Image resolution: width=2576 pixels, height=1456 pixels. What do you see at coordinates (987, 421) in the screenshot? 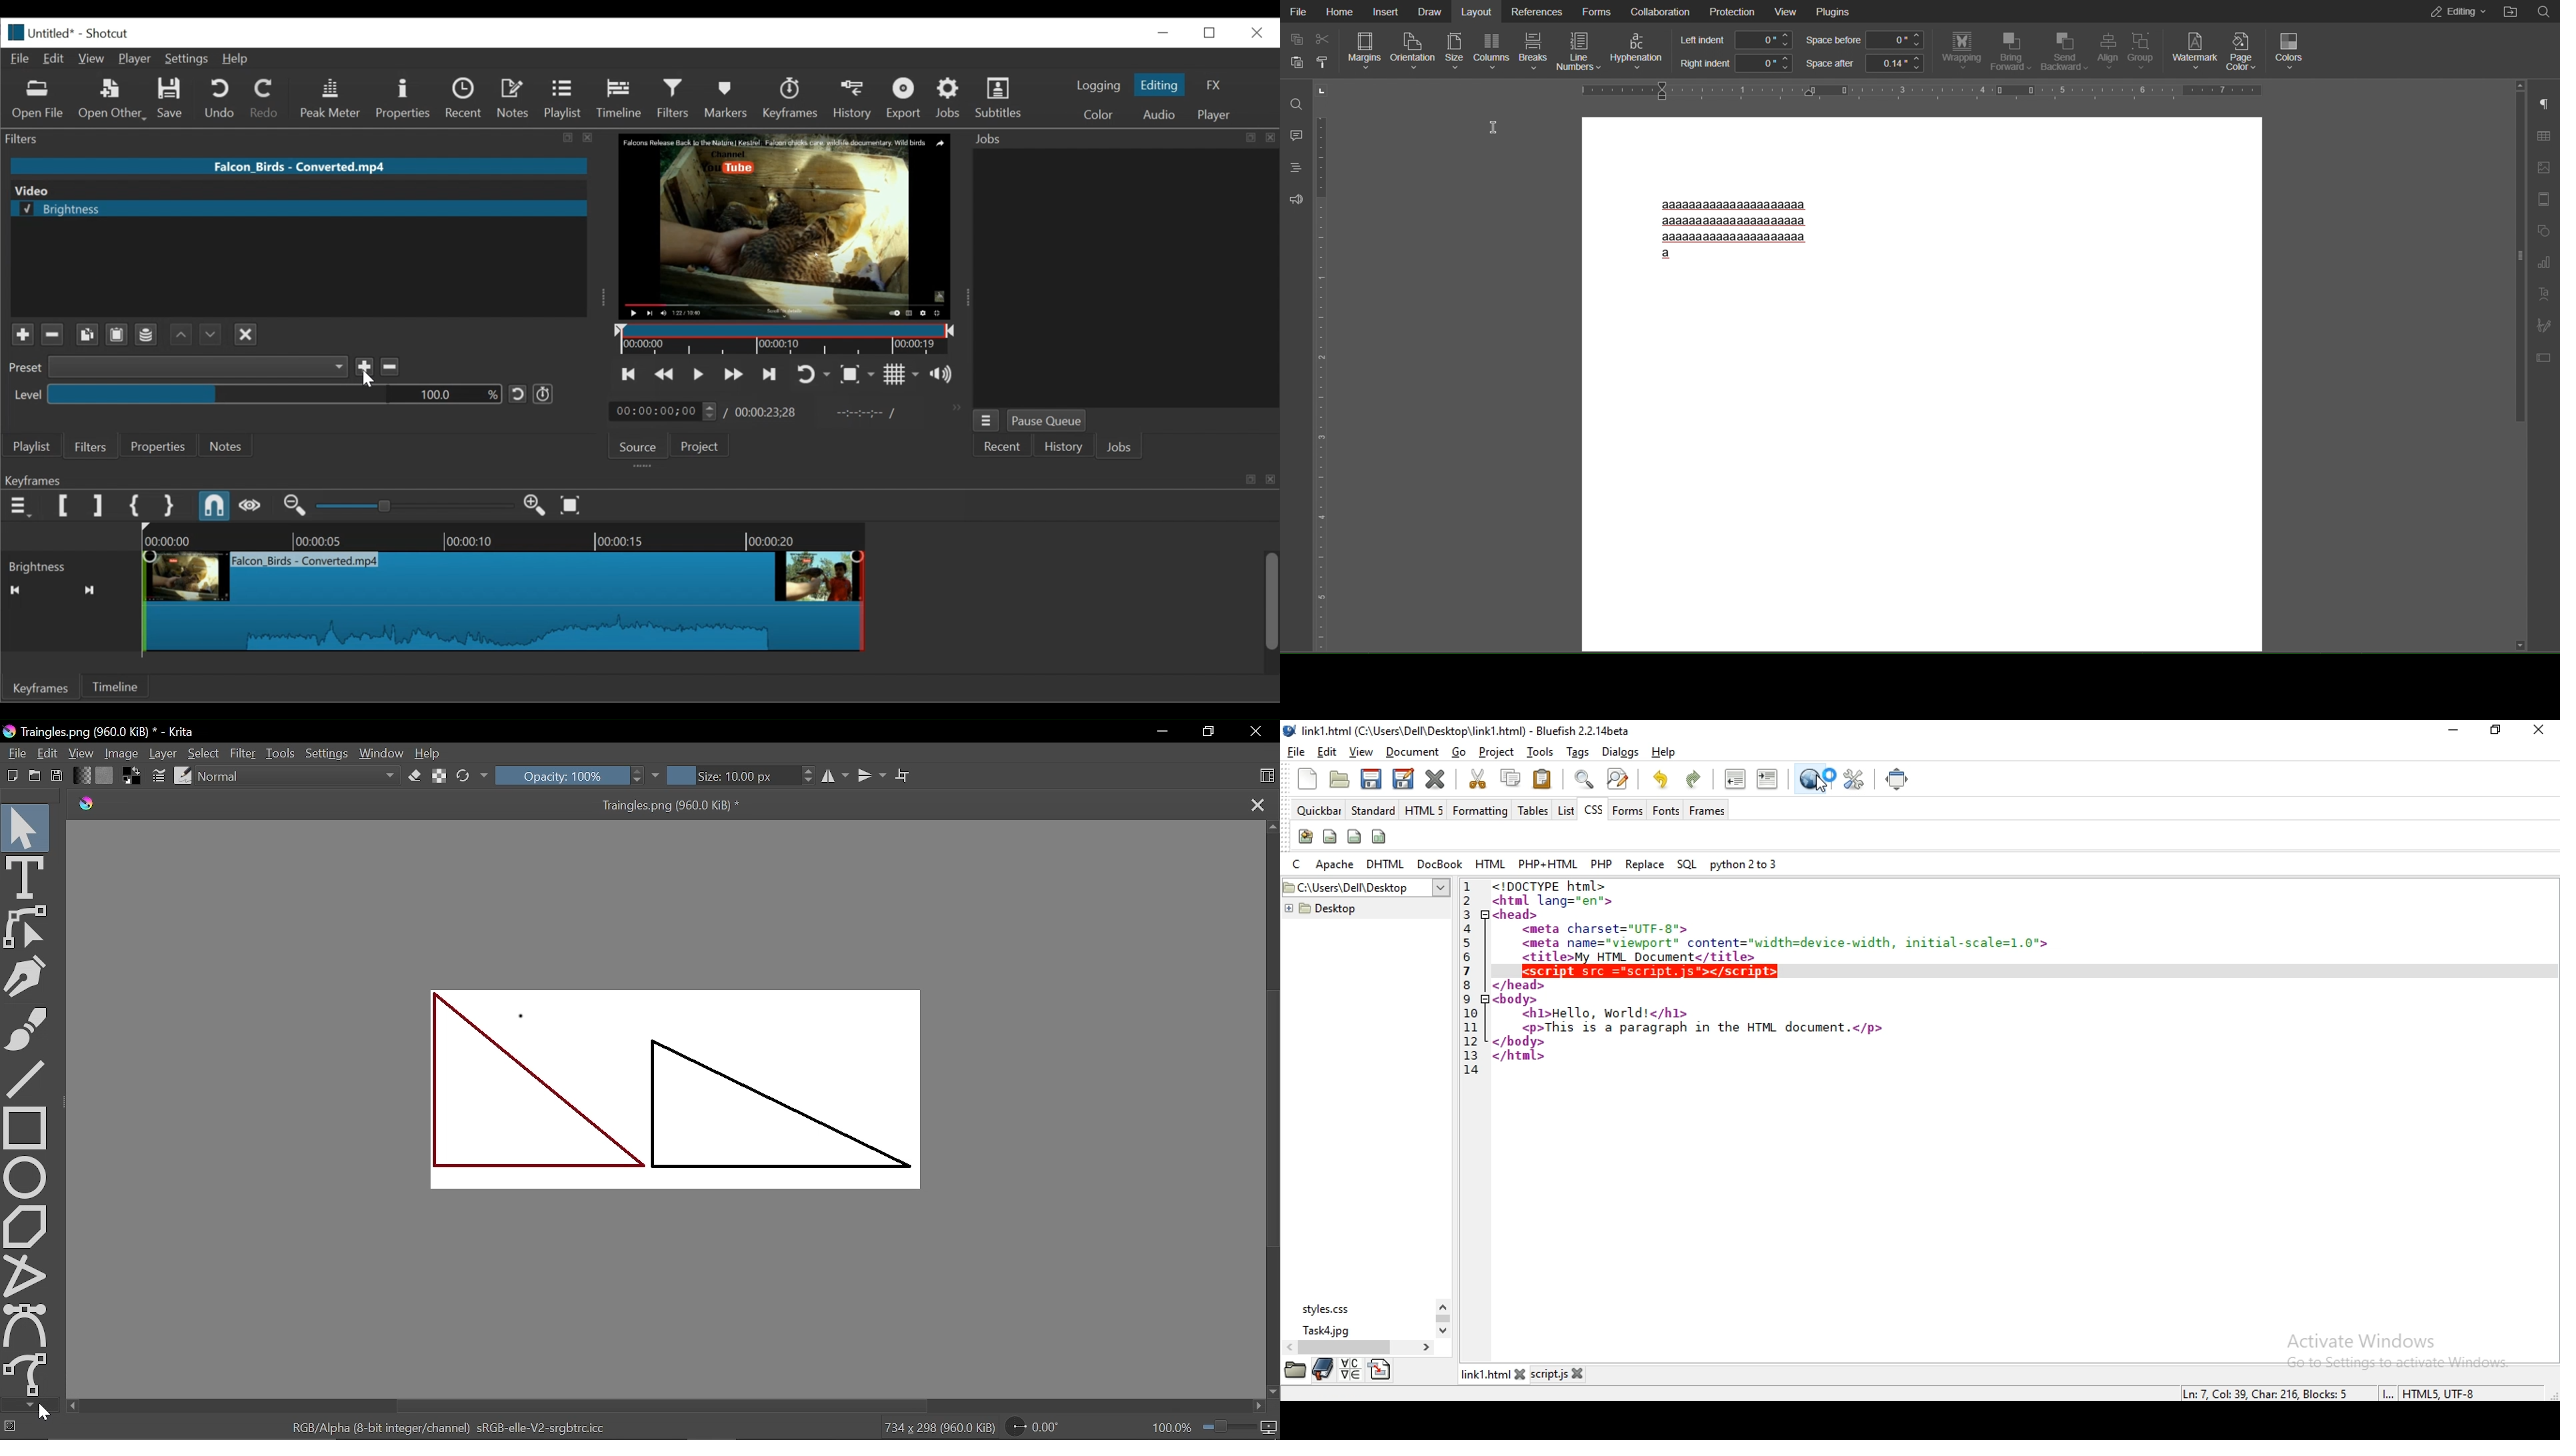
I see `Jobs Menu` at bounding box center [987, 421].